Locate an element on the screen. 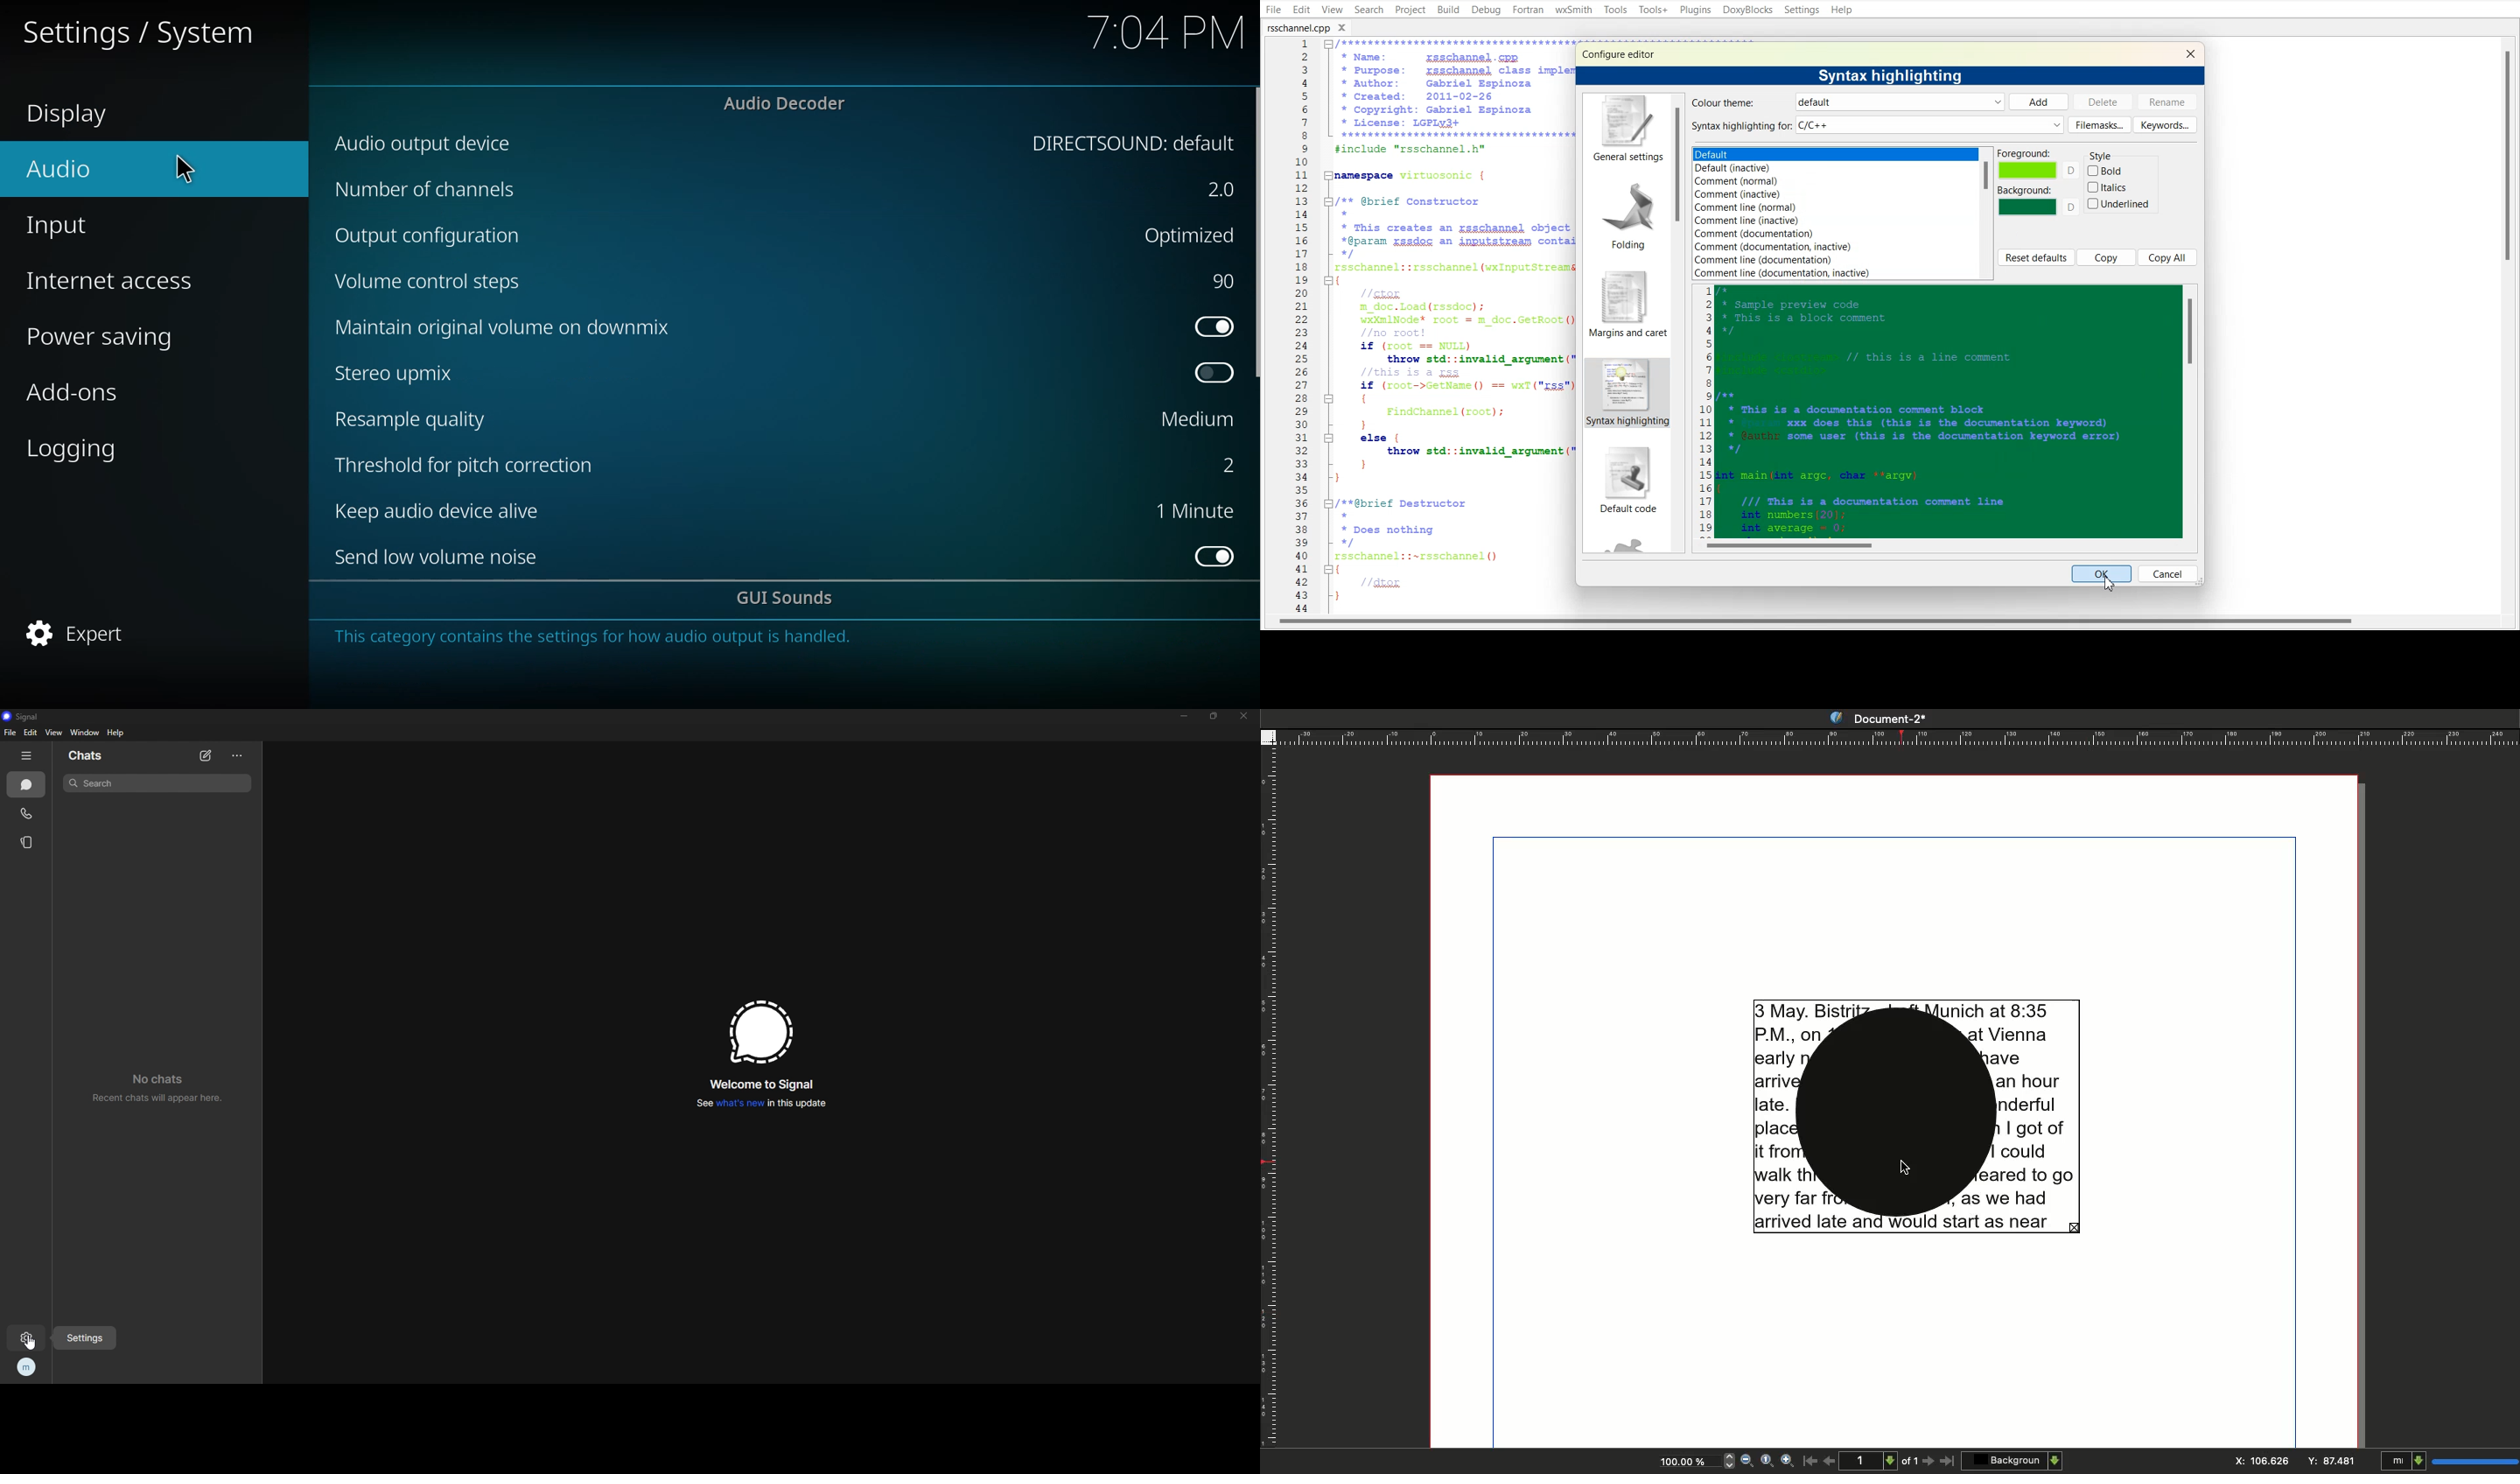 The height and width of the screenshot is (1484, 2520). General settings is located at coordinates (1626, 129).